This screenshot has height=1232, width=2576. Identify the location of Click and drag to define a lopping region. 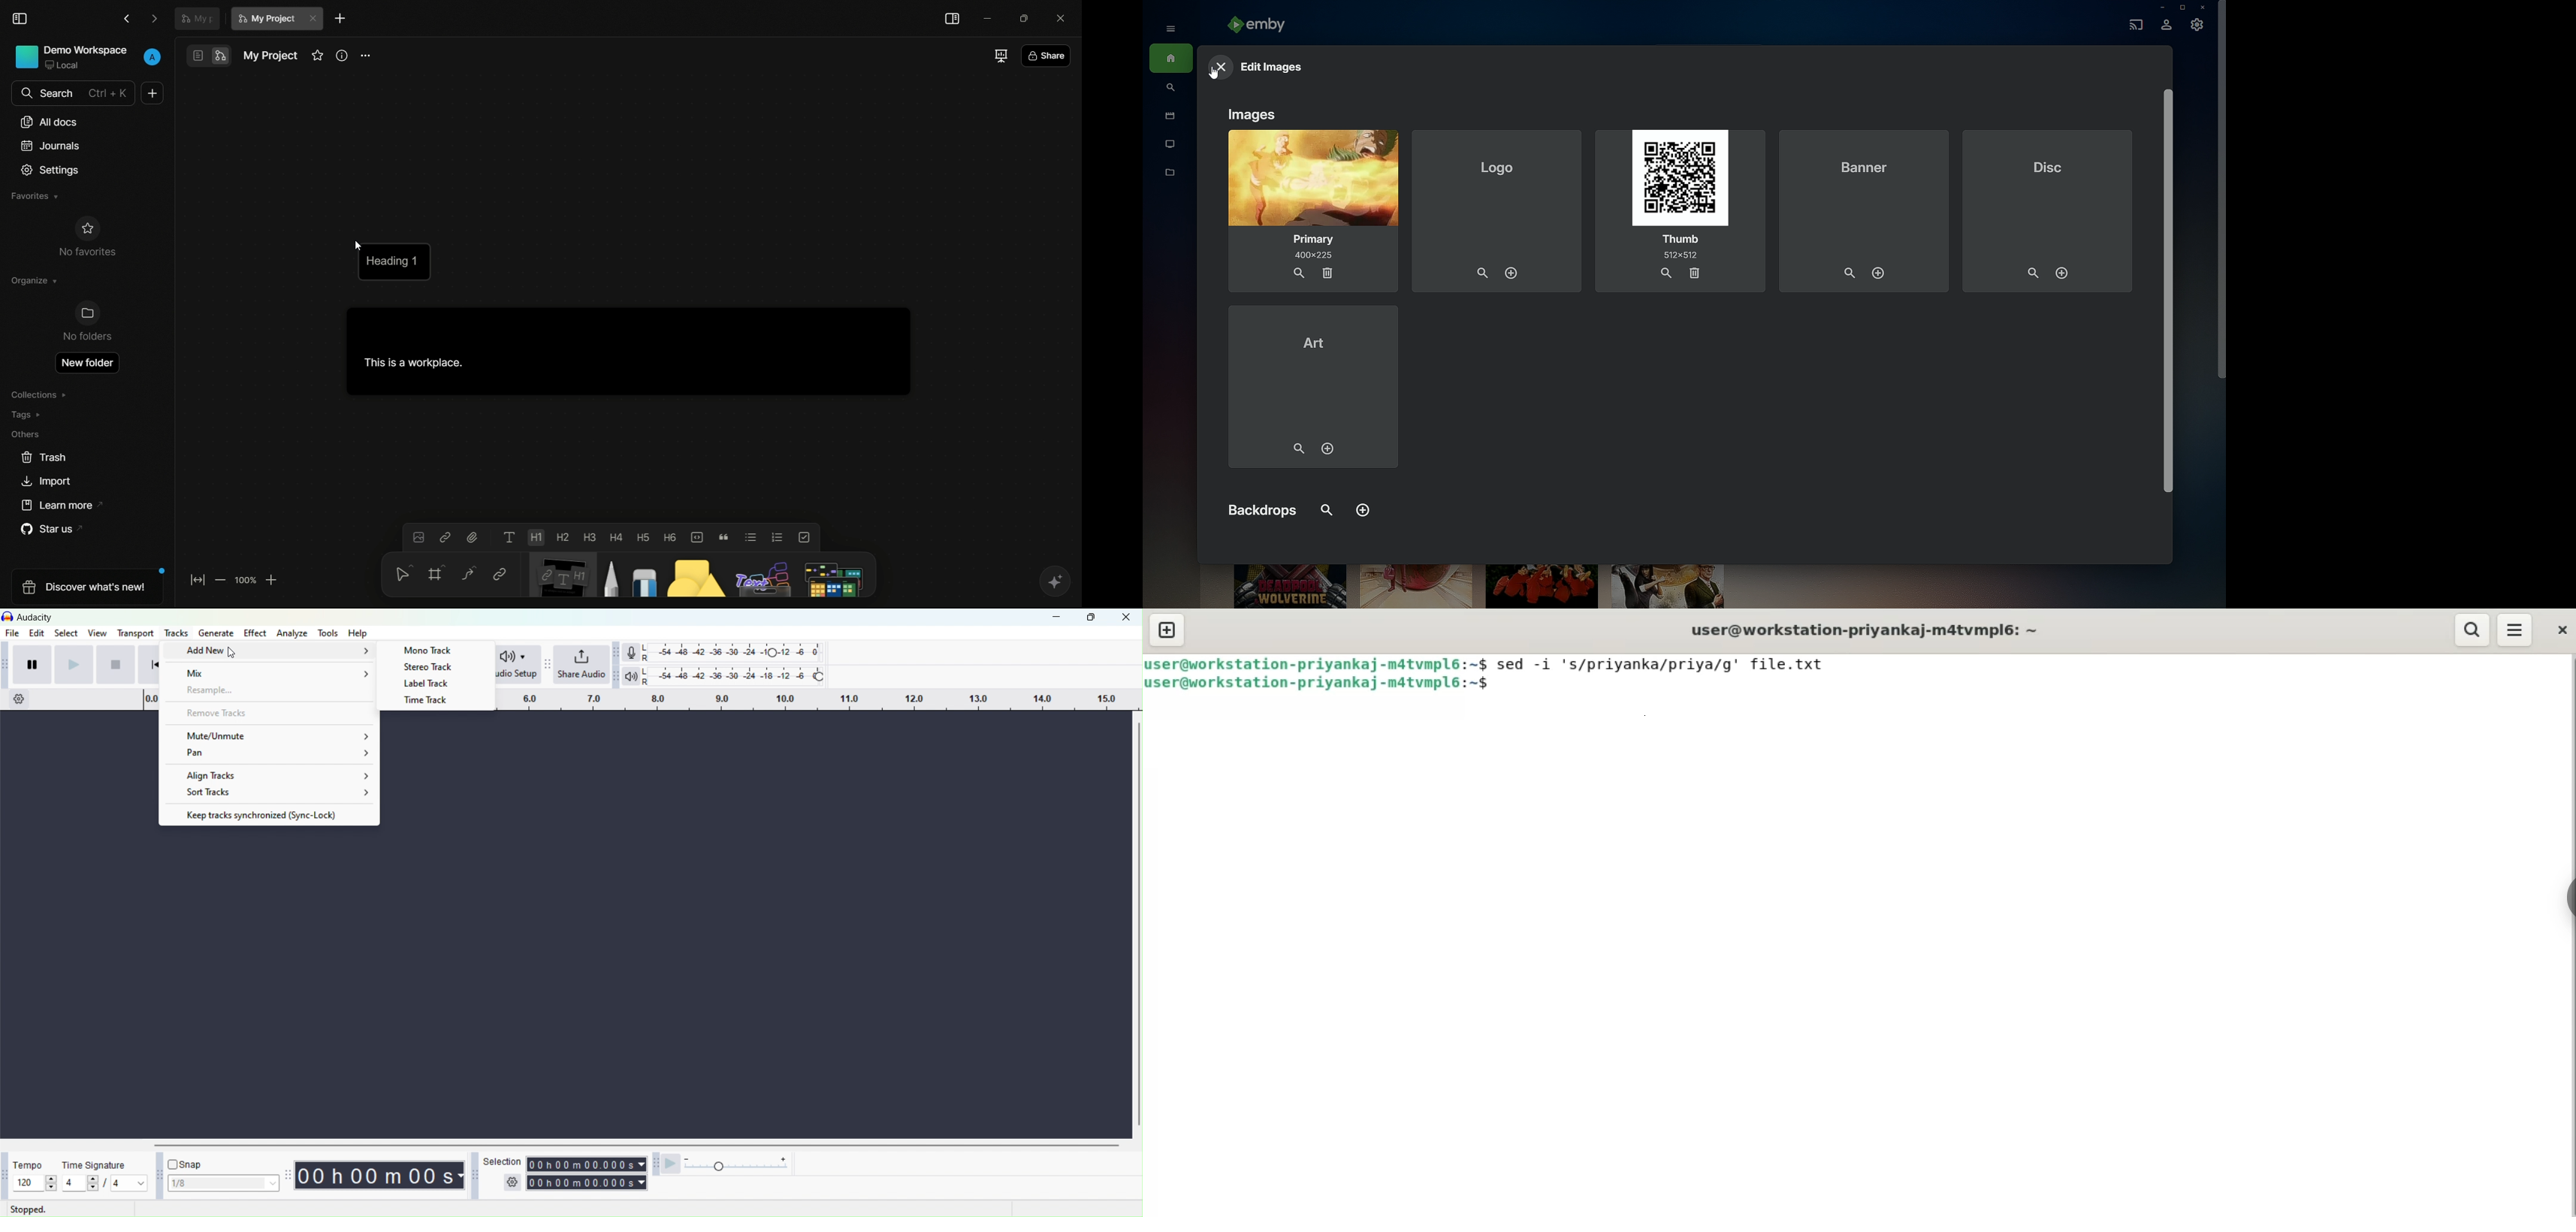
(801, 701).